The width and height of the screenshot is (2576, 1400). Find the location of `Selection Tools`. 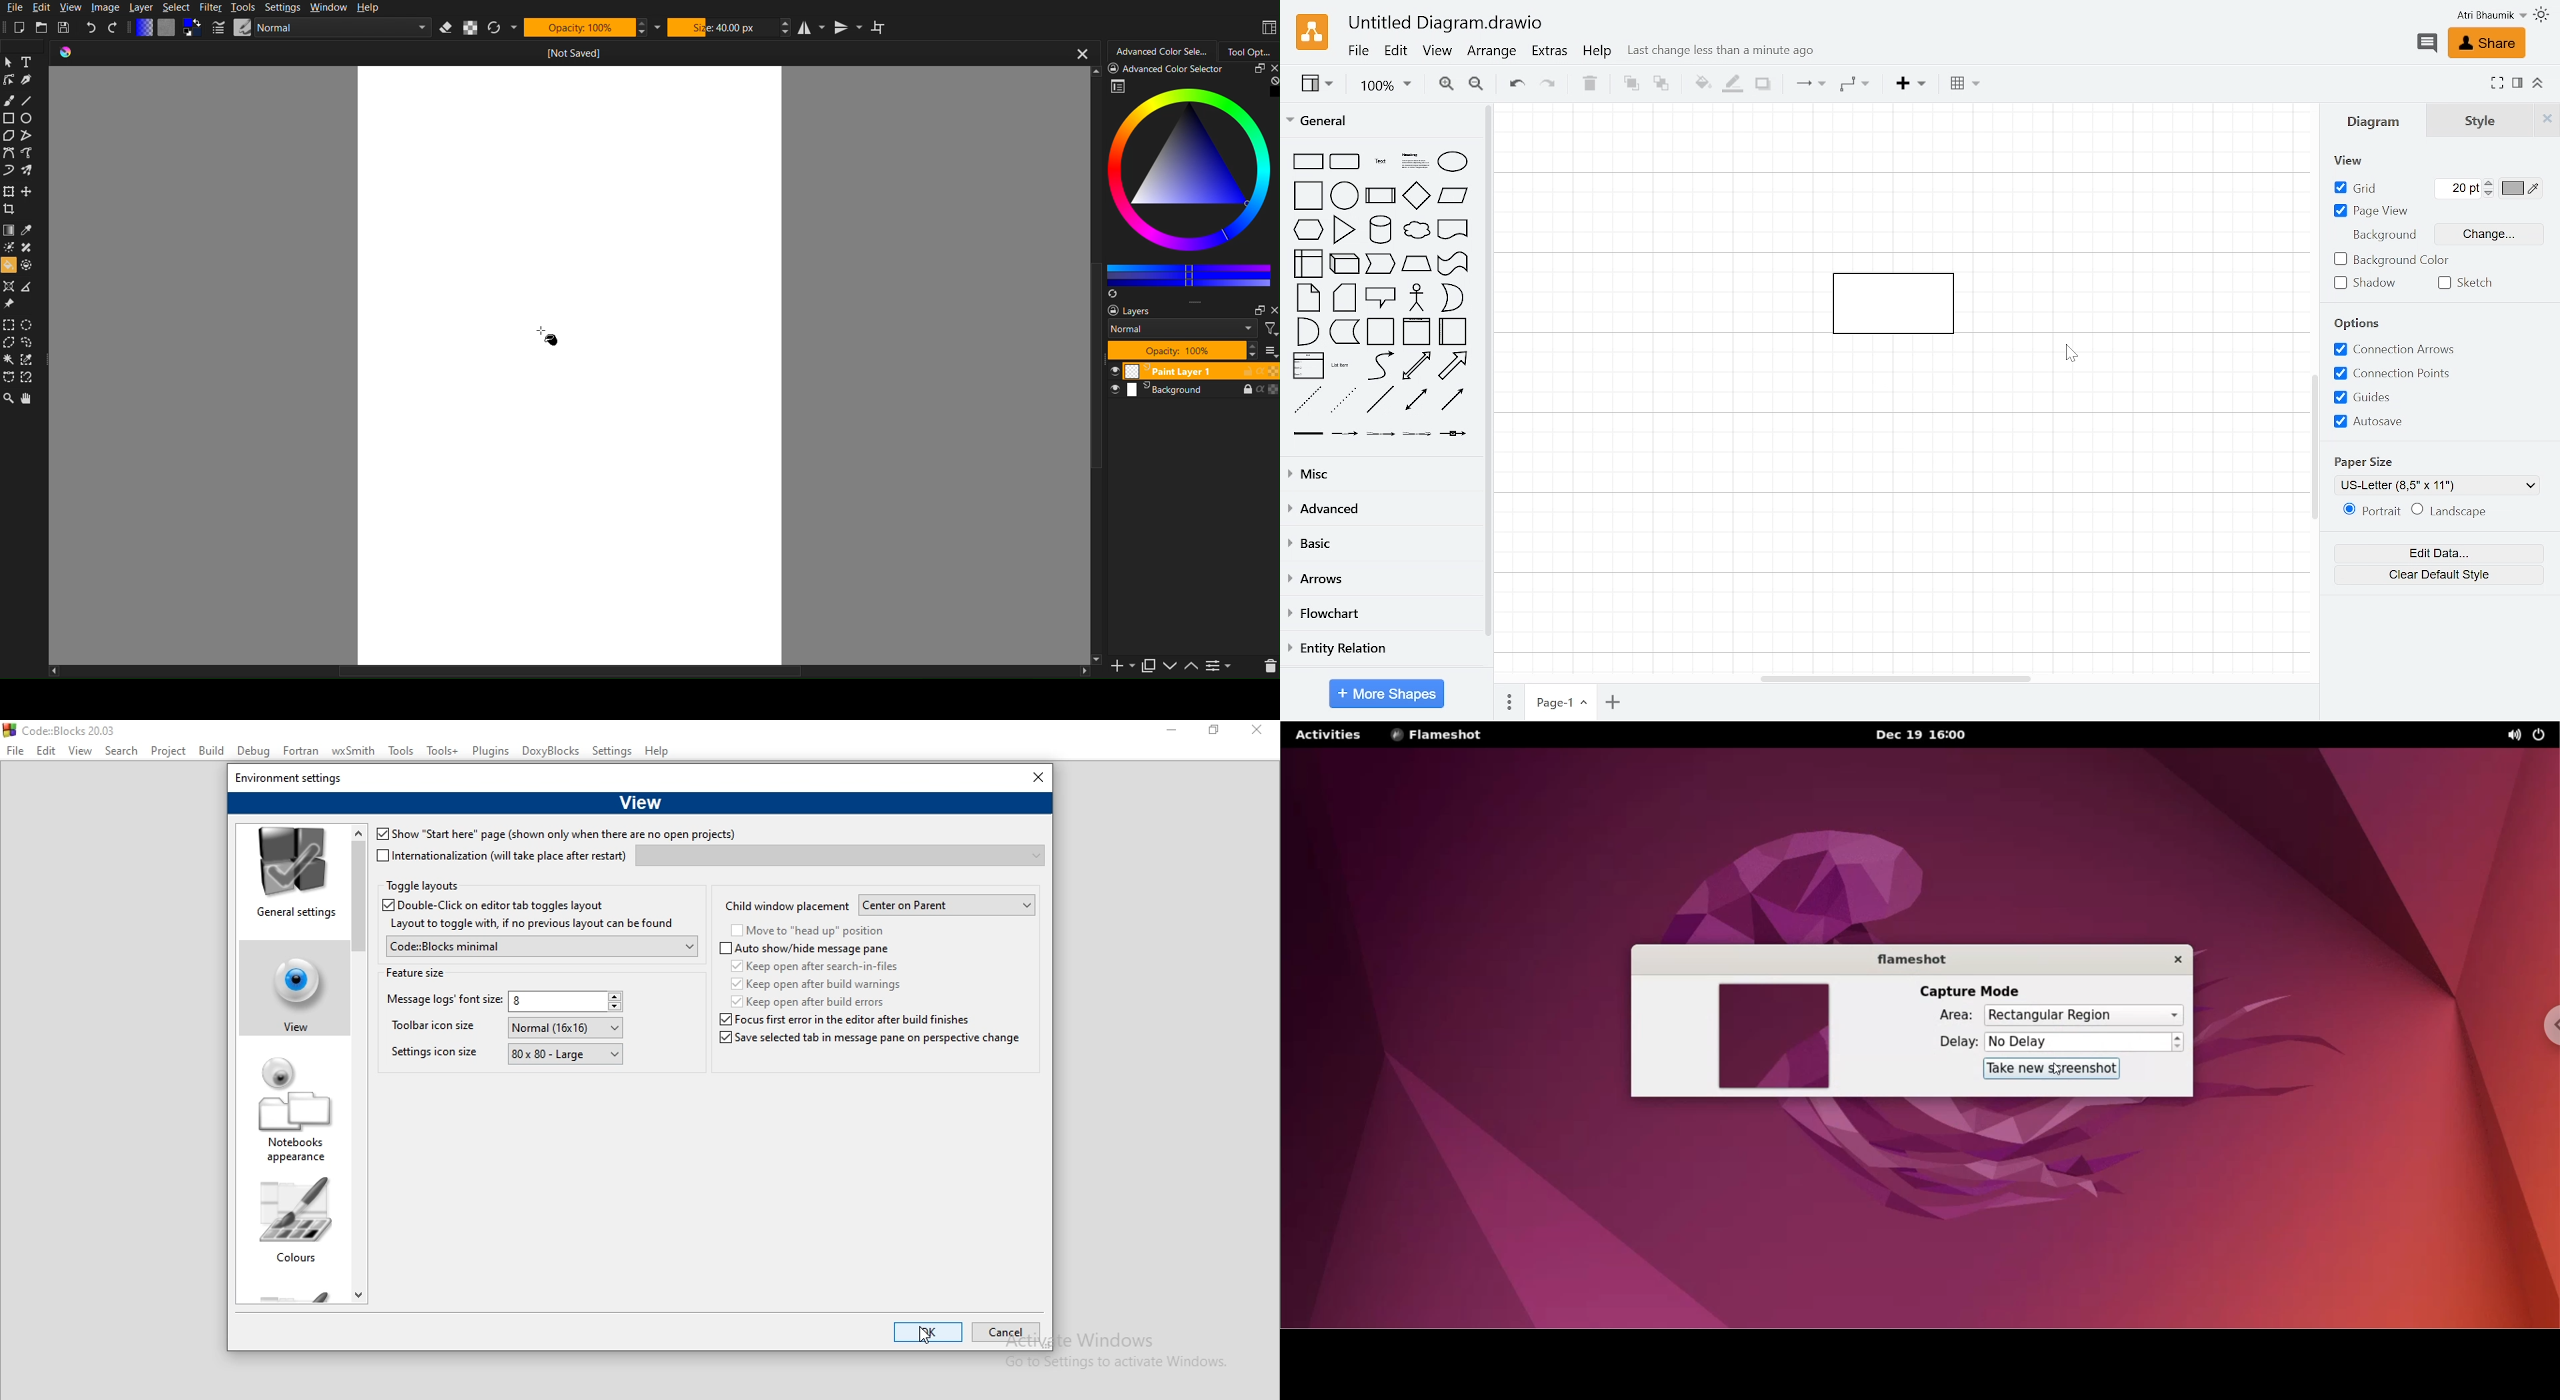

Selection Tools is located at coordinates (23, 200).